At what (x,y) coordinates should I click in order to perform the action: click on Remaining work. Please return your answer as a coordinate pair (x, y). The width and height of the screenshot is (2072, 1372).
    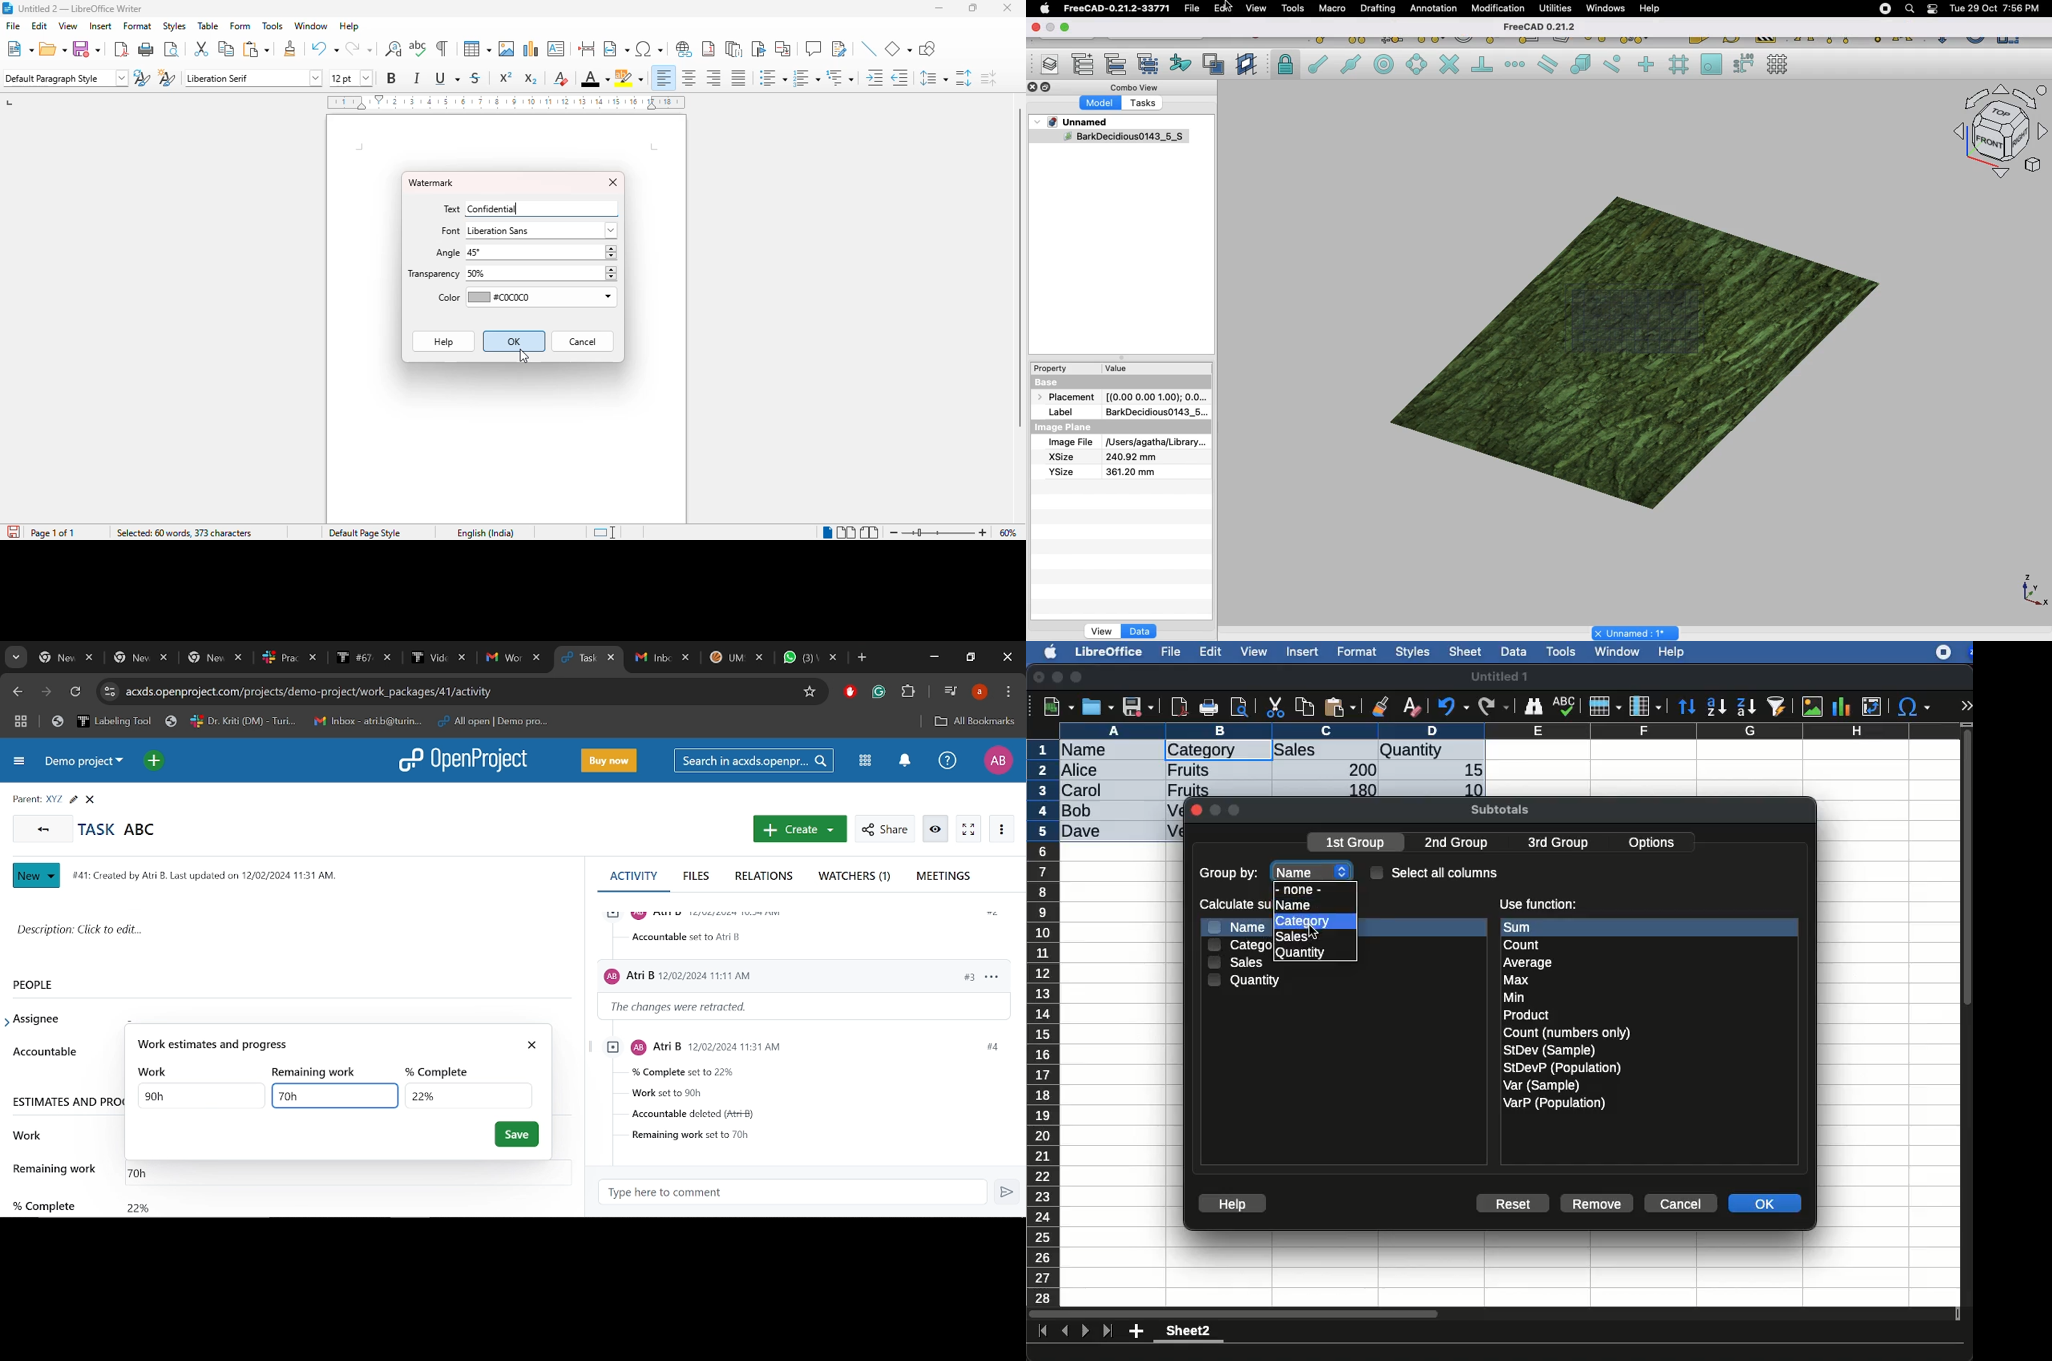
    Looking at the image, I should click on (336, 1095).